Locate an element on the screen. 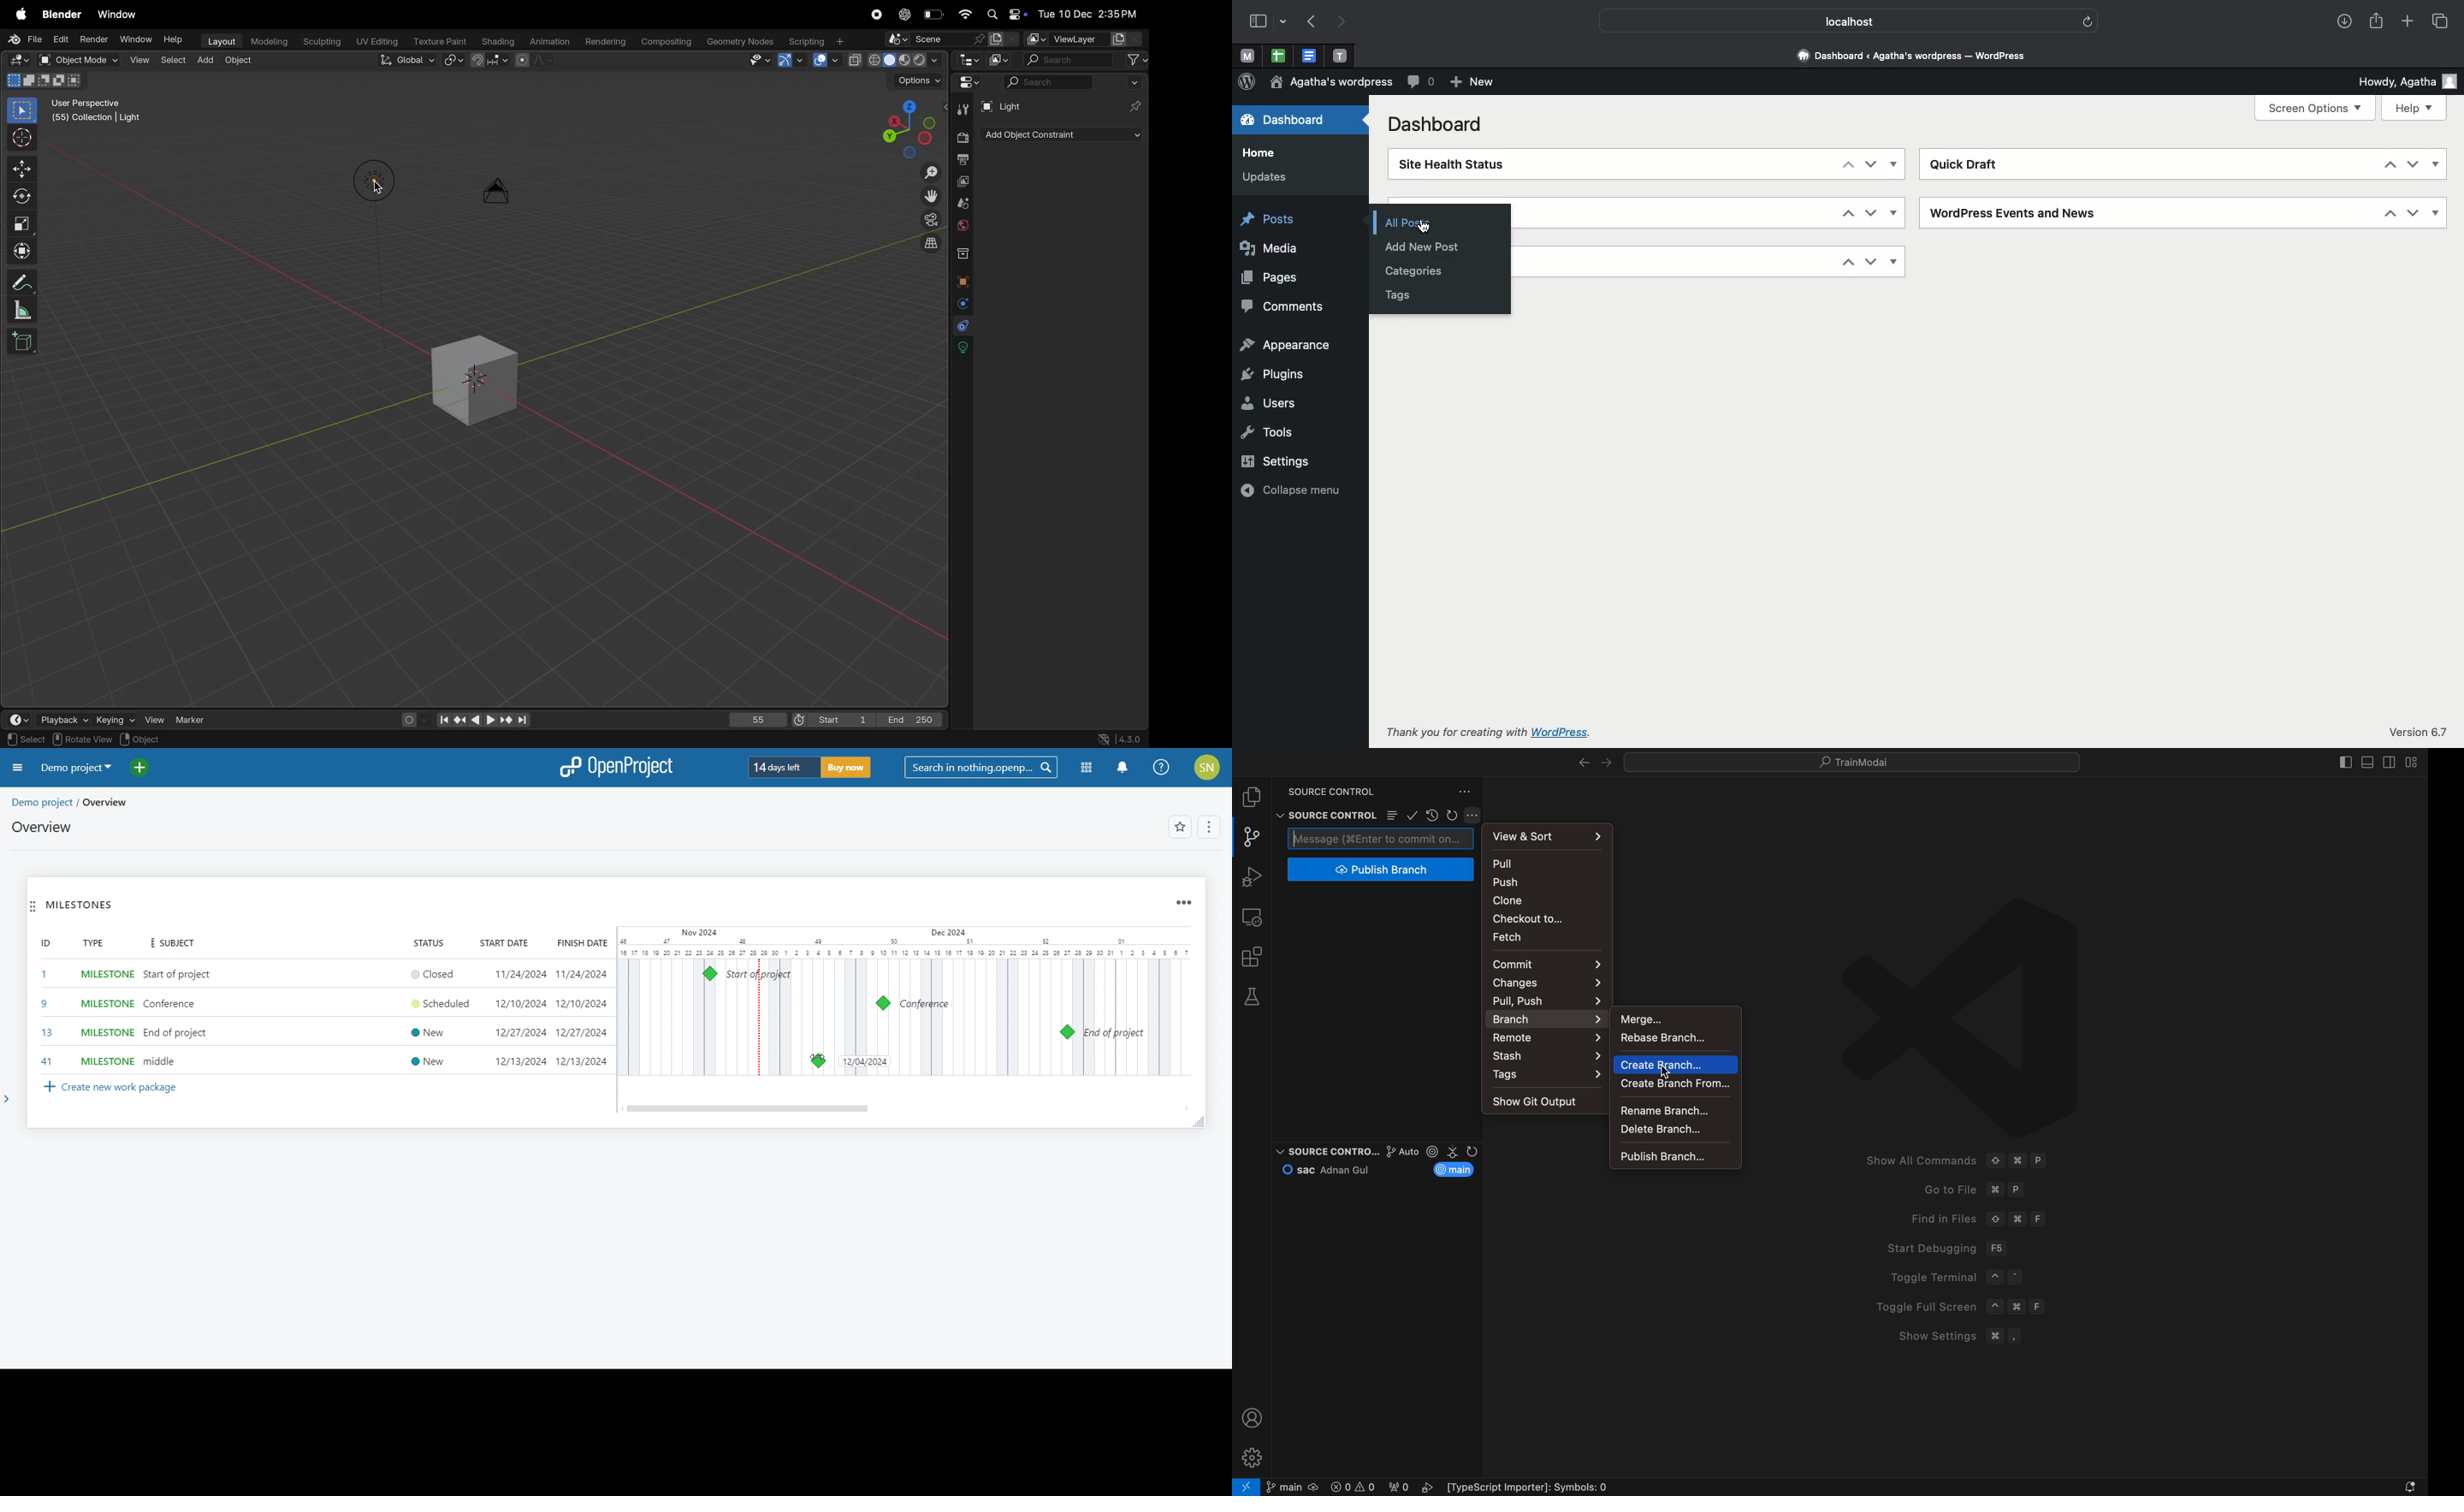 This screenshot has width=2464, height=1512. Objects is located at coordinates (145, 739).